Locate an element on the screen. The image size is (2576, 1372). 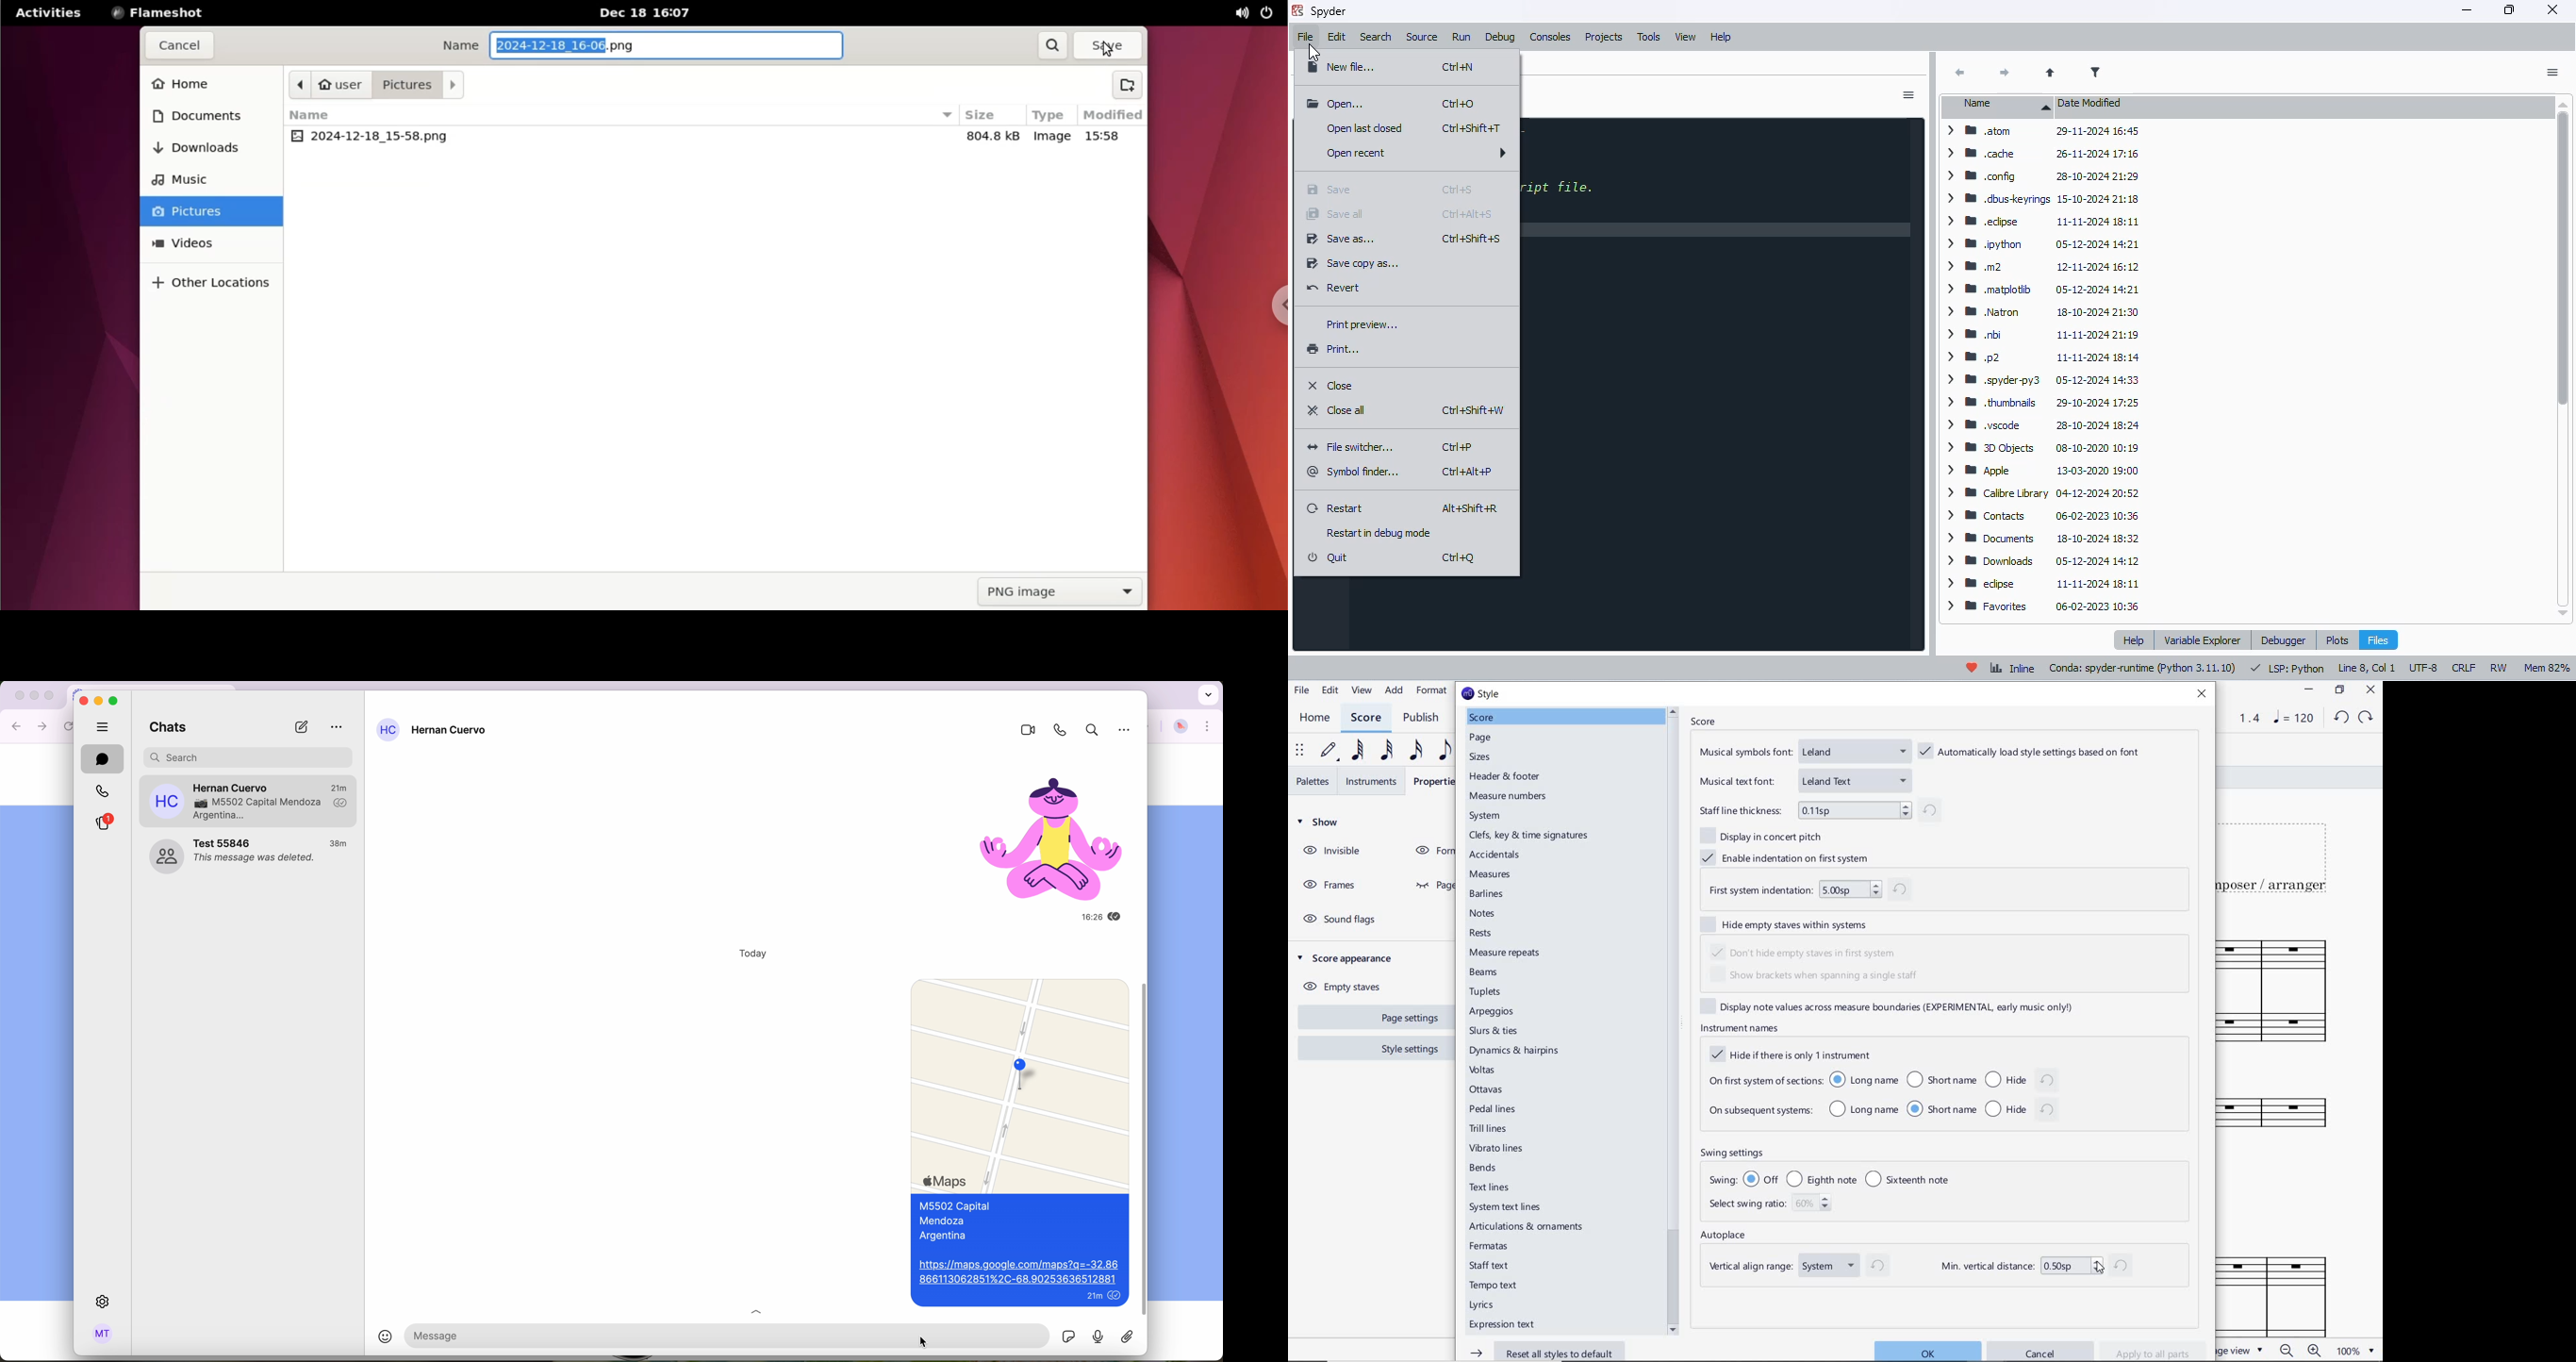
save is located at coordinates (1331, 191).